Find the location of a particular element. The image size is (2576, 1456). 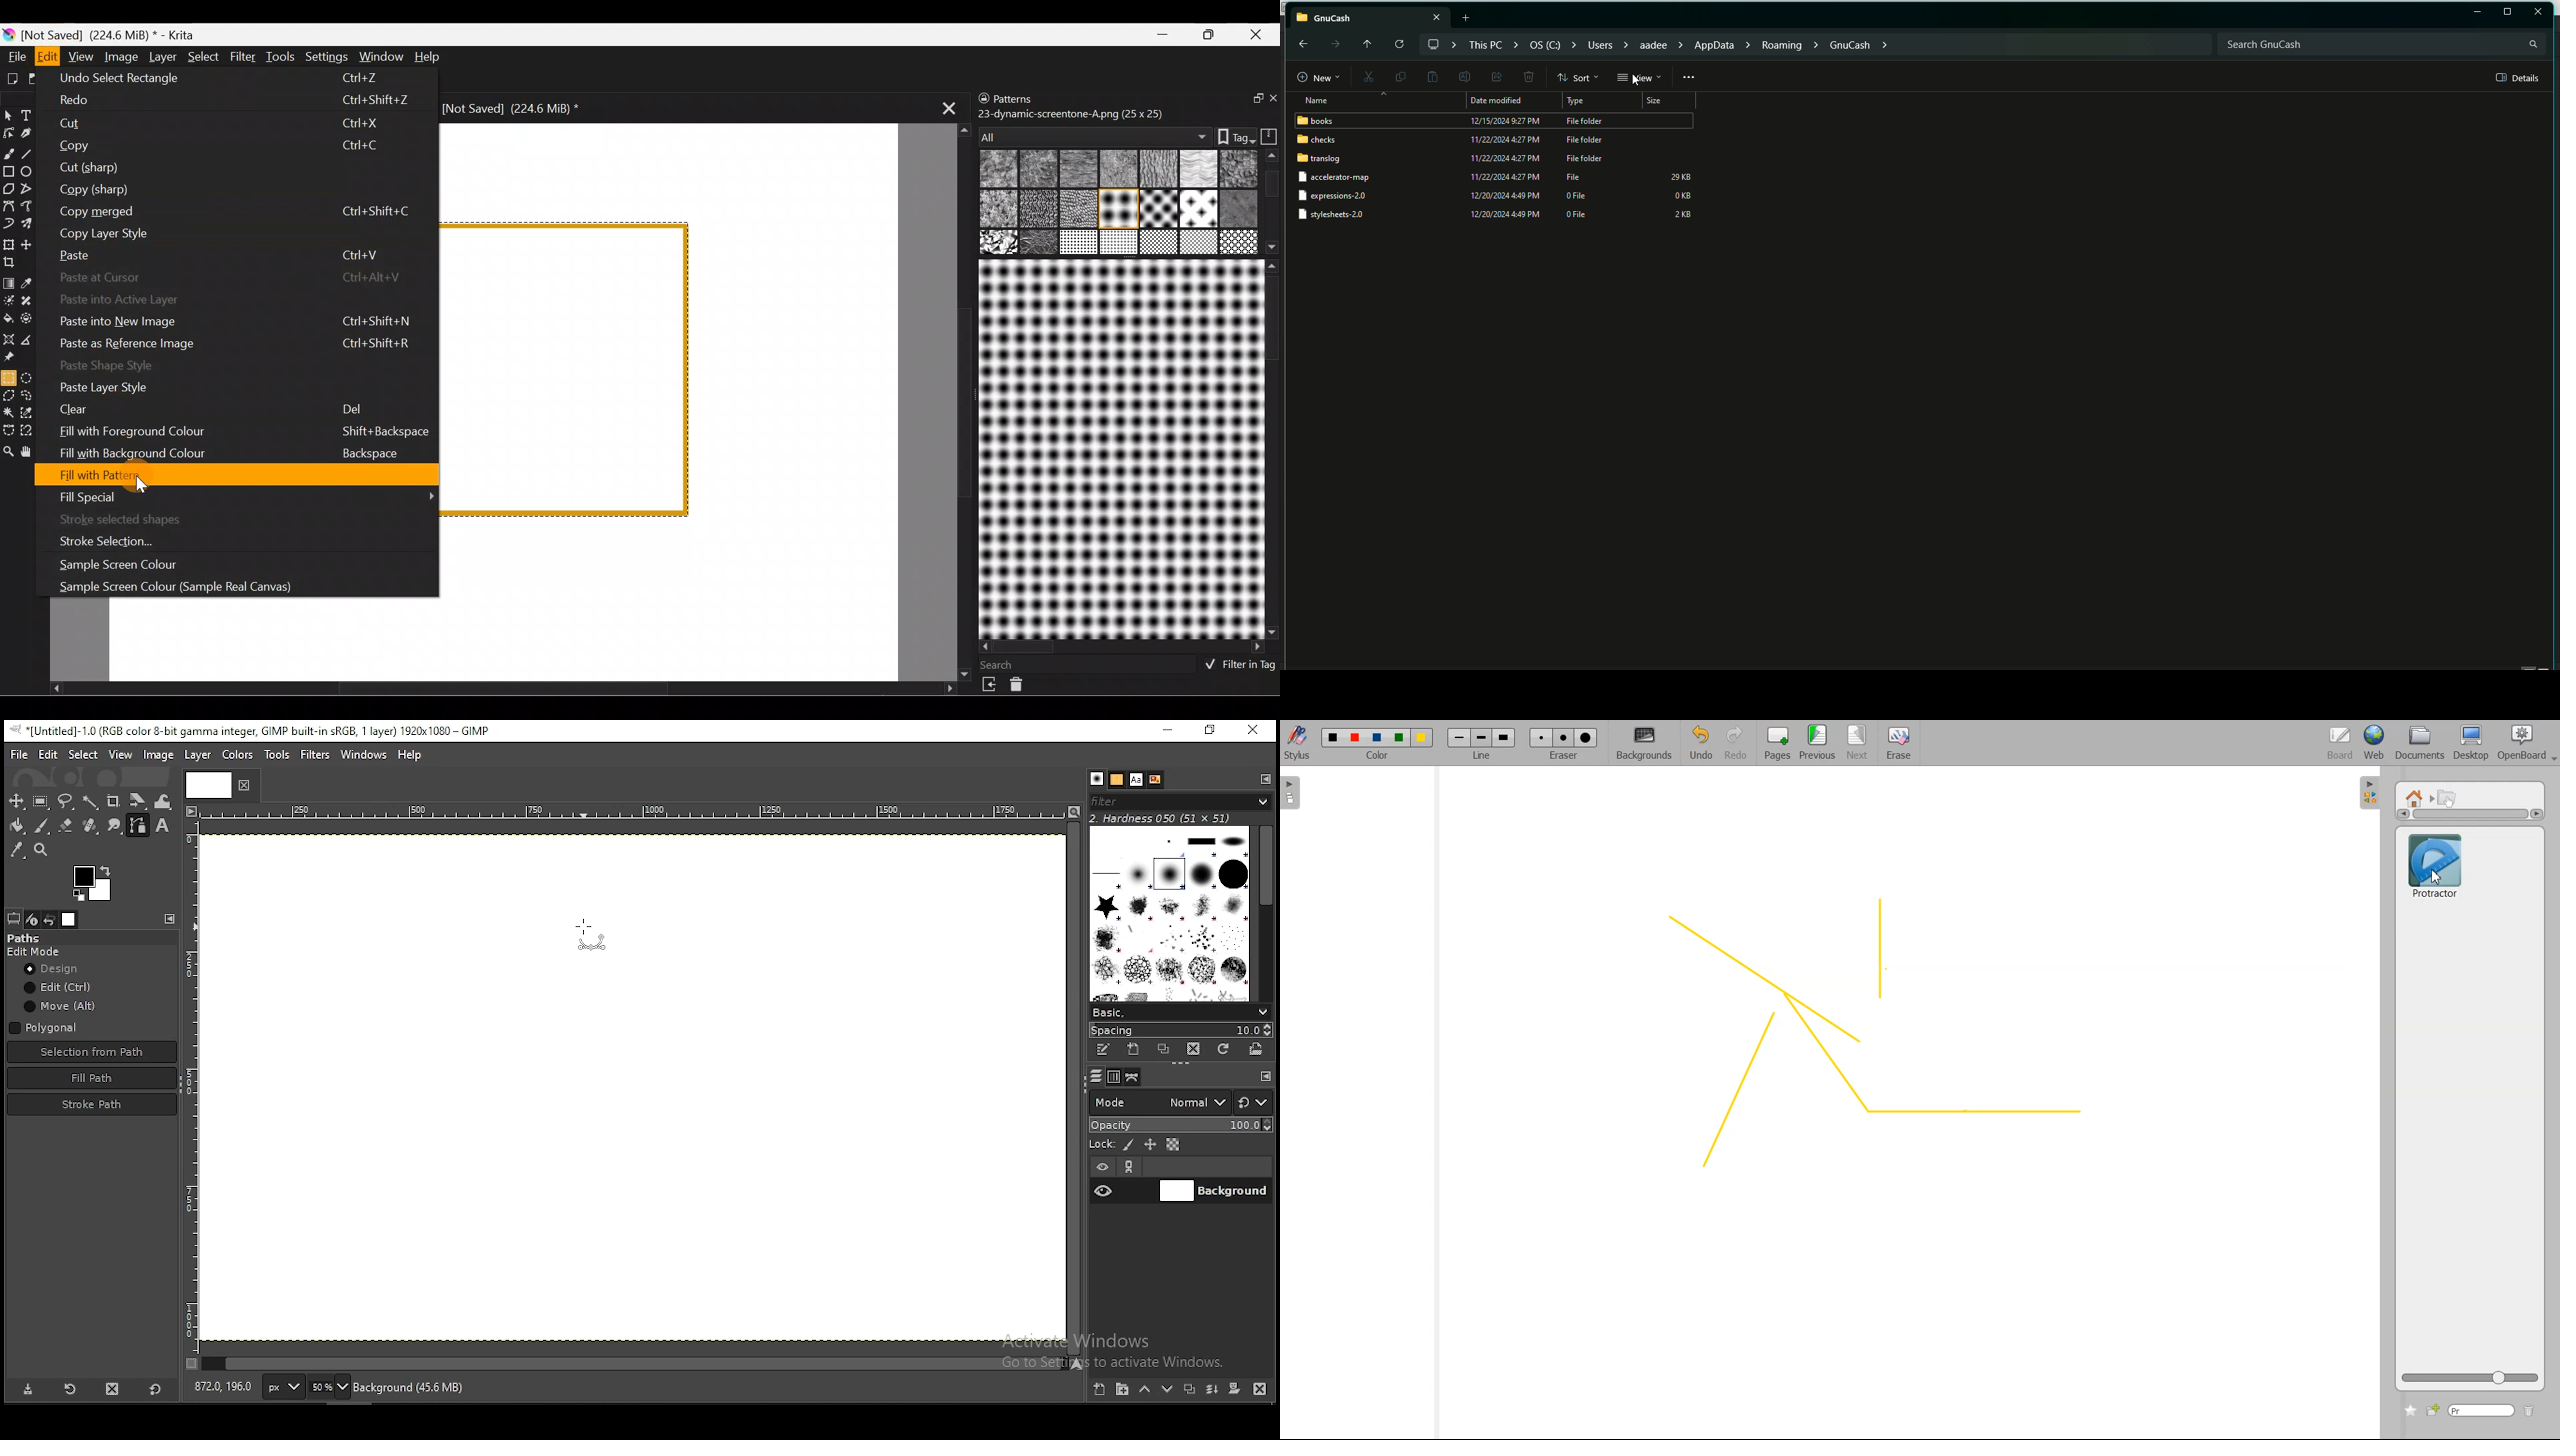

Multibrush tool is located at coordinates (32, 225).